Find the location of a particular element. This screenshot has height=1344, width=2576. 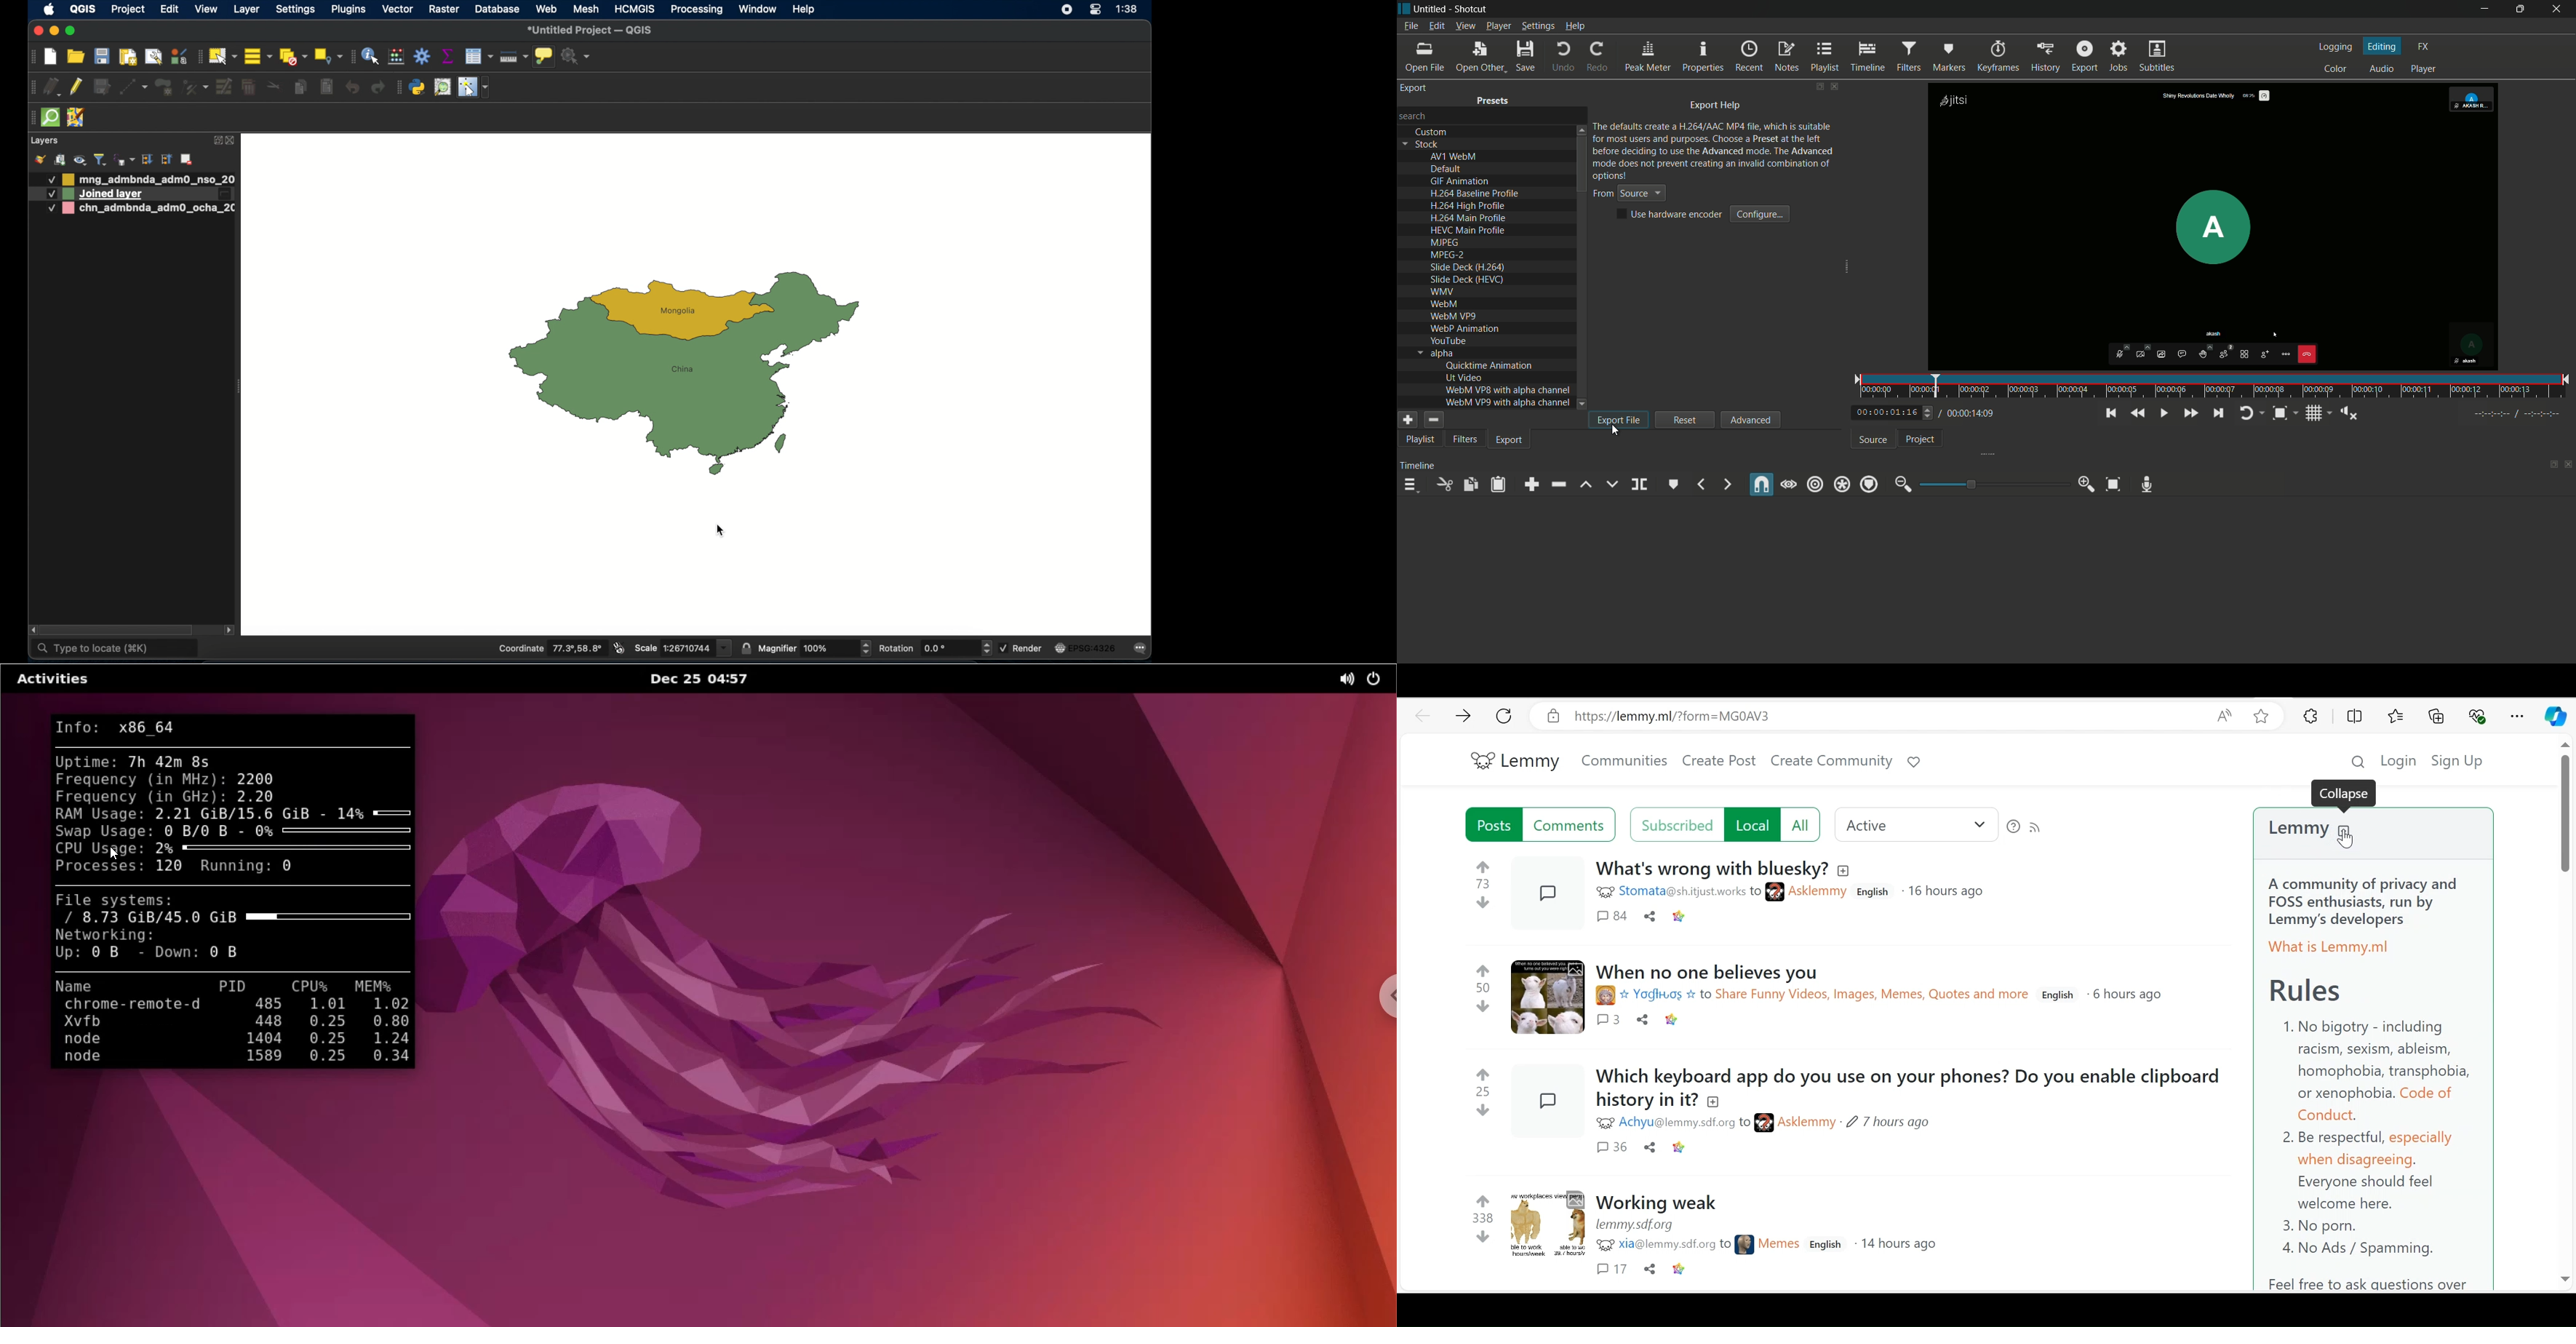

recent is located at coordinates (1749, 56).